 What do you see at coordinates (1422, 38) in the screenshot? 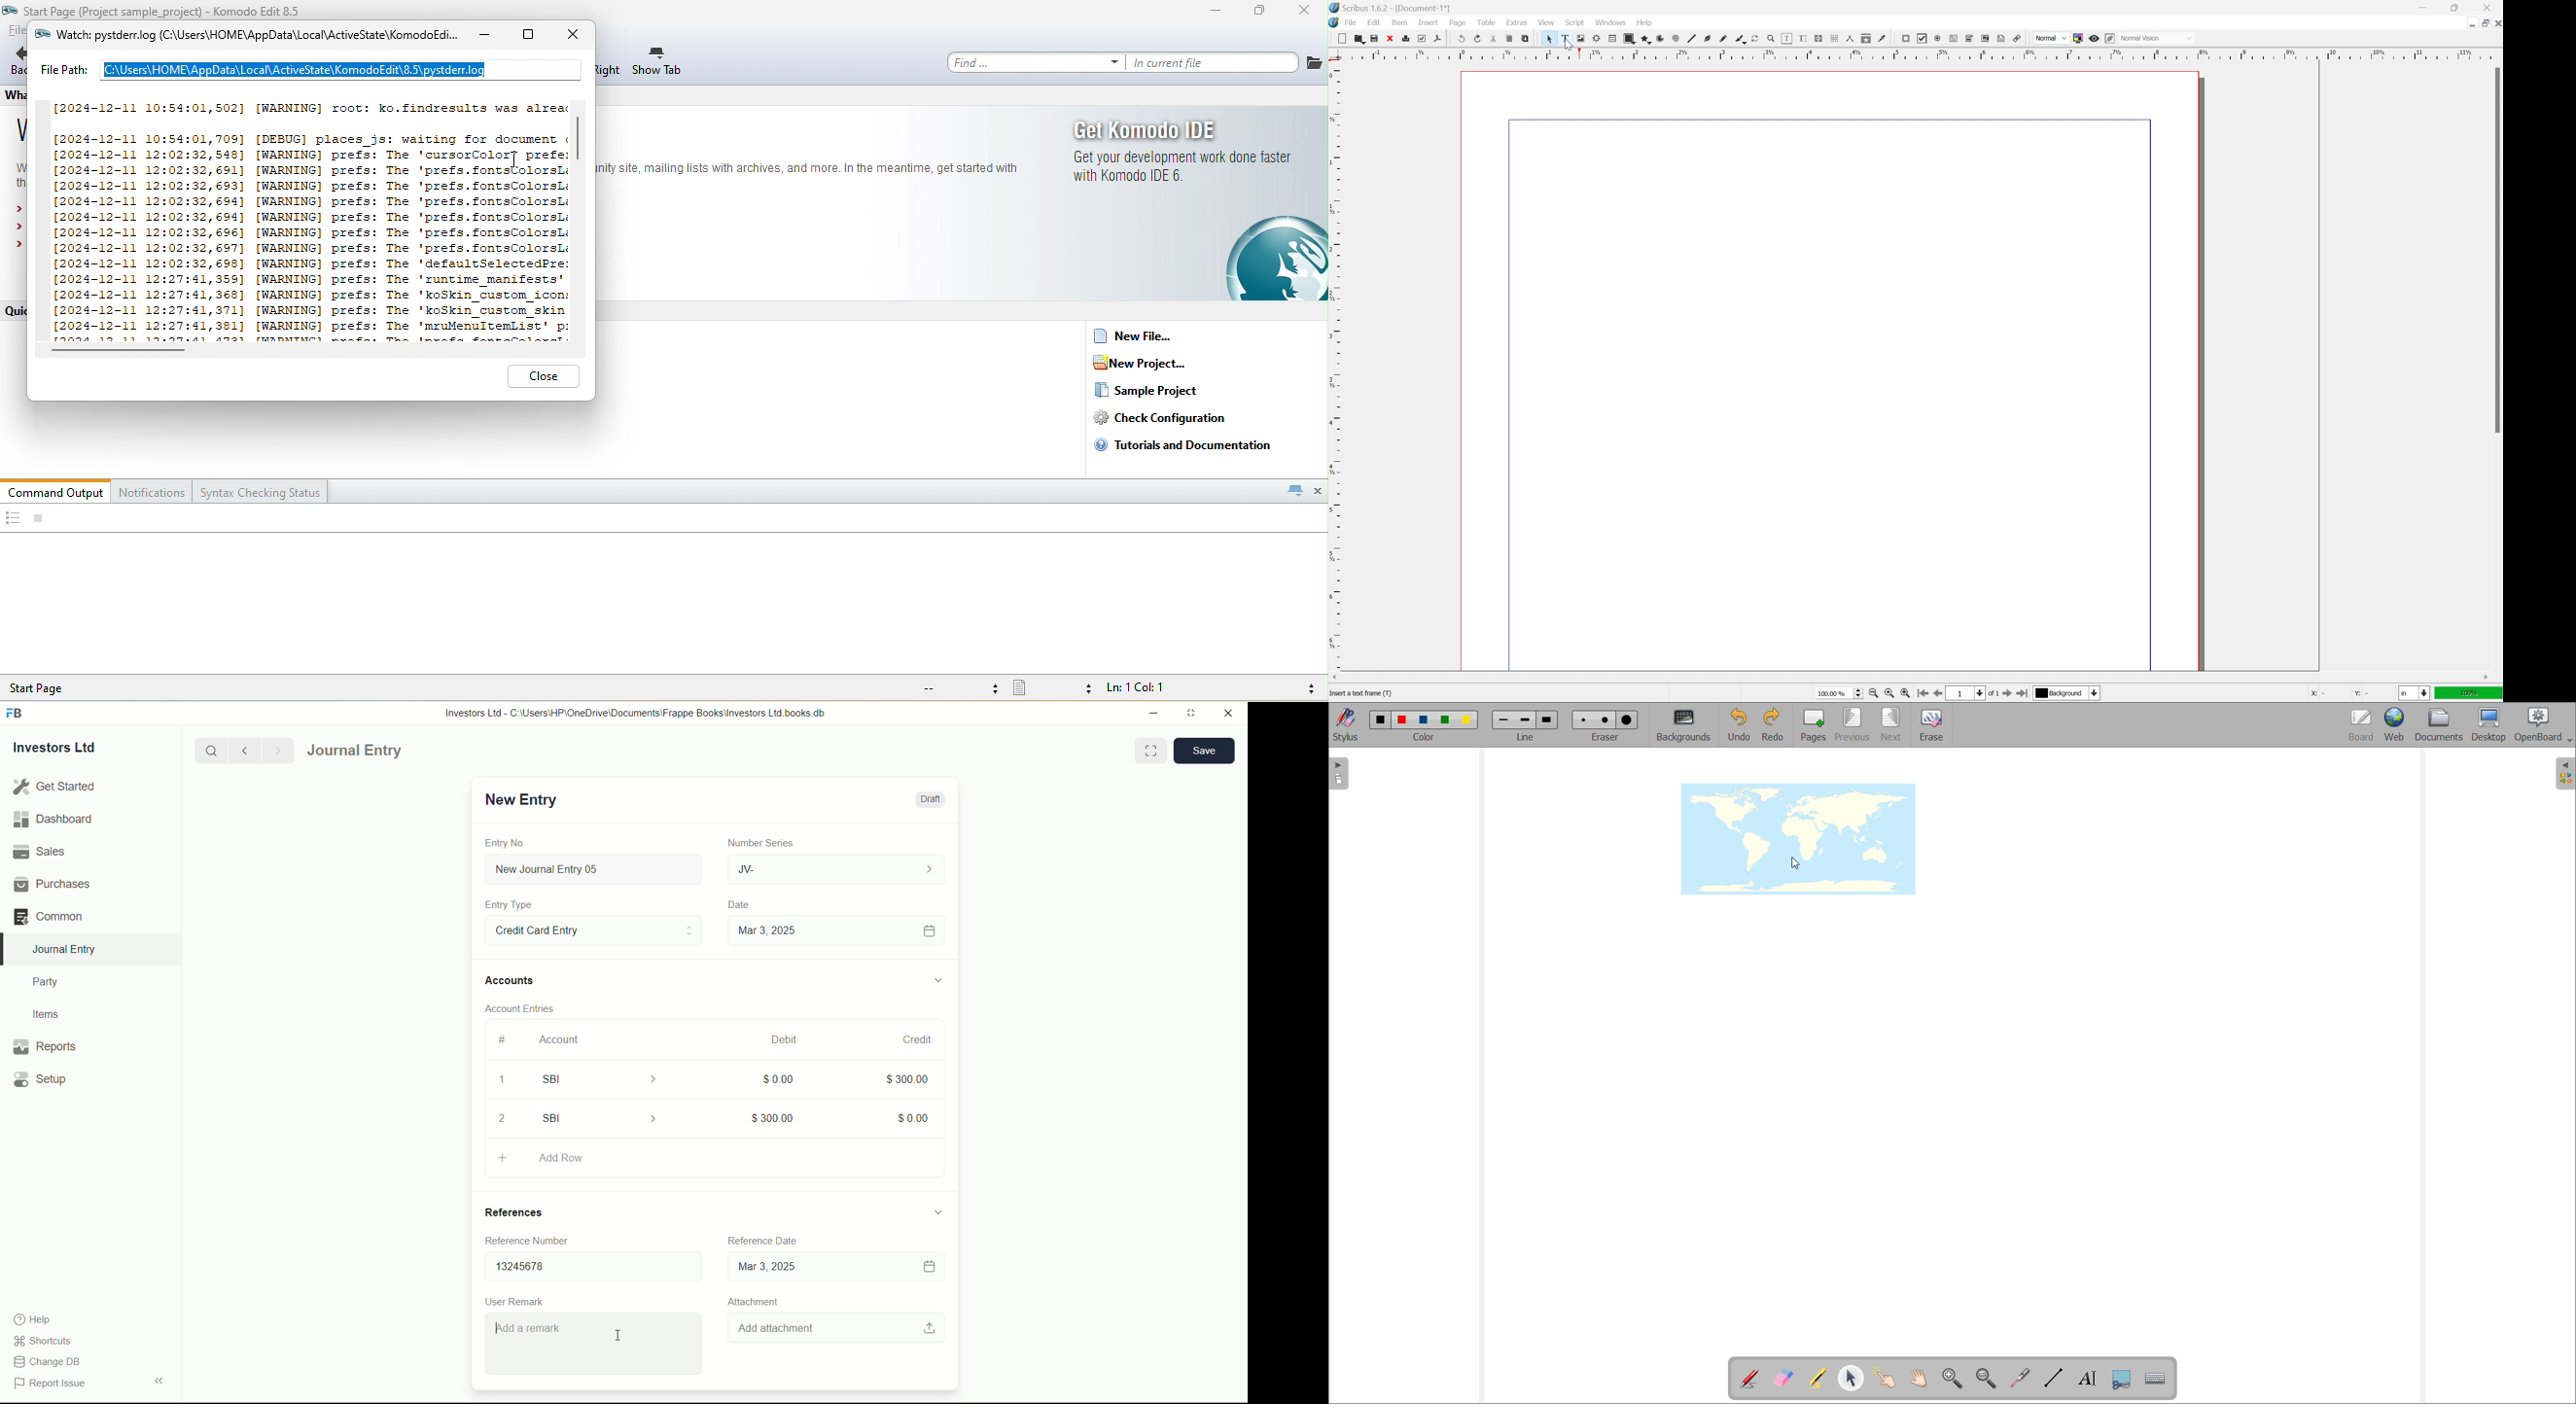
I see `preflight verifier` at bounding box center [1422, 38].